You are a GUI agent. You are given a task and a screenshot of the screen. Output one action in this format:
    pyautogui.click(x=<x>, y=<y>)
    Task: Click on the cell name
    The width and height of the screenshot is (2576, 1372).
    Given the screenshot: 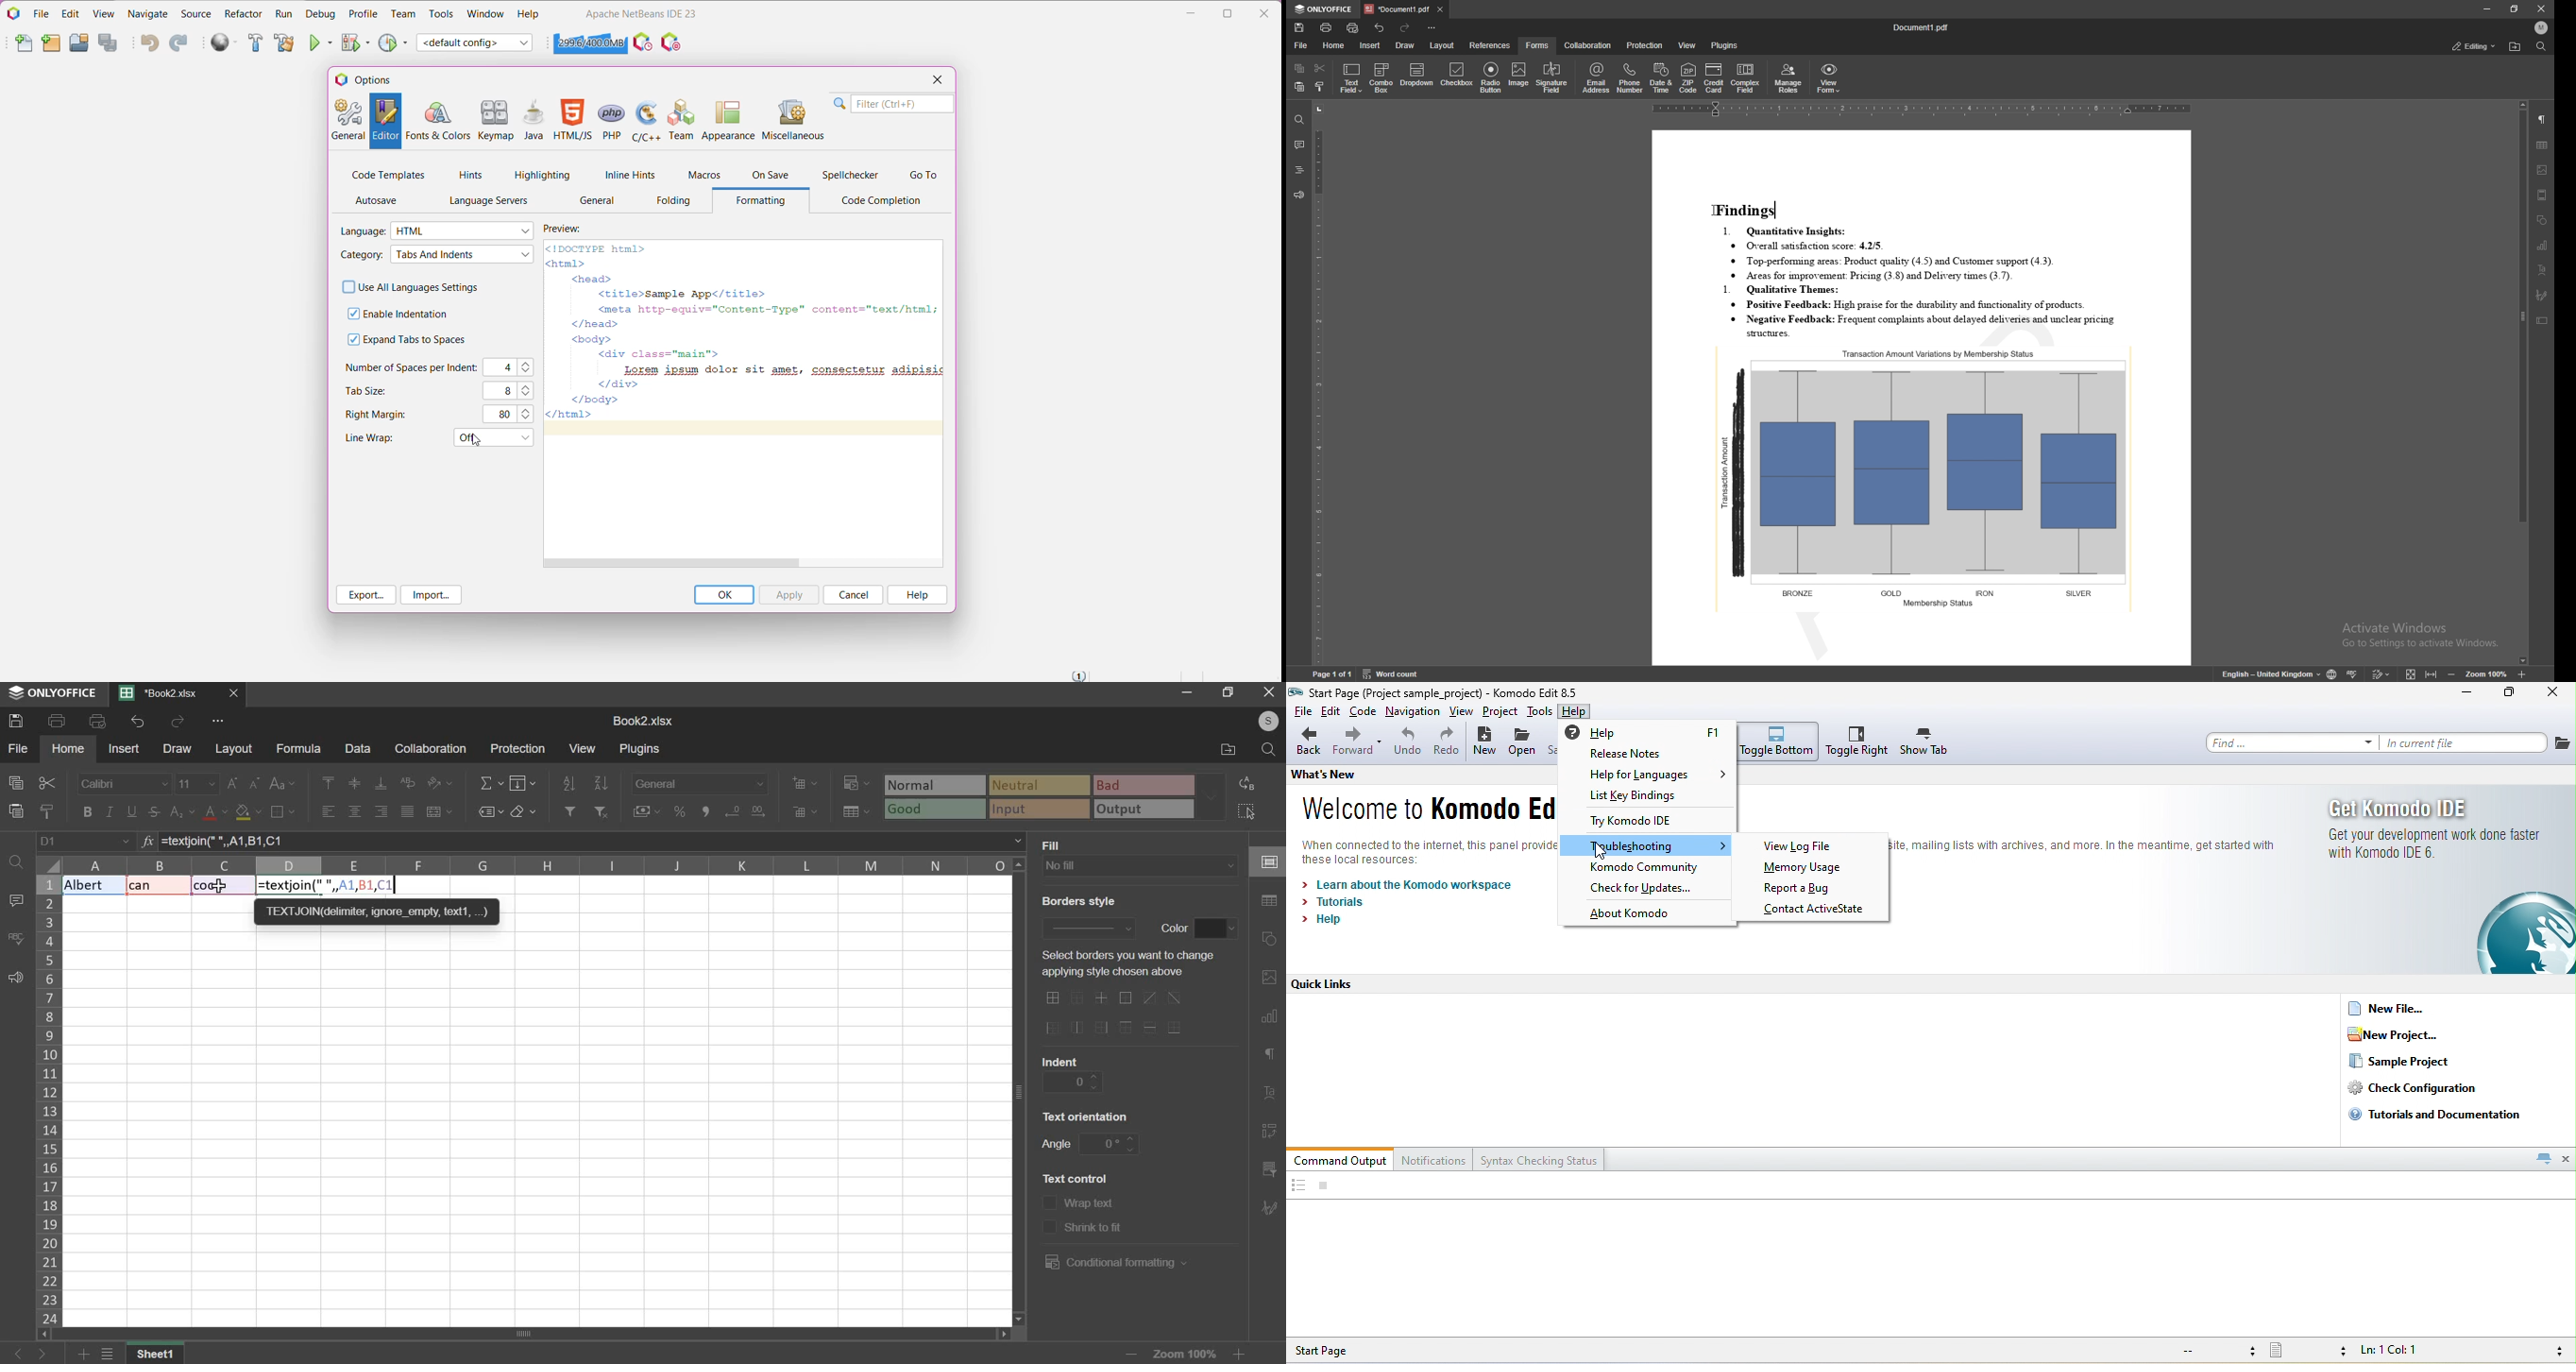 What is the action you would take?
    pyautogui.click(x=86, y=842)
    